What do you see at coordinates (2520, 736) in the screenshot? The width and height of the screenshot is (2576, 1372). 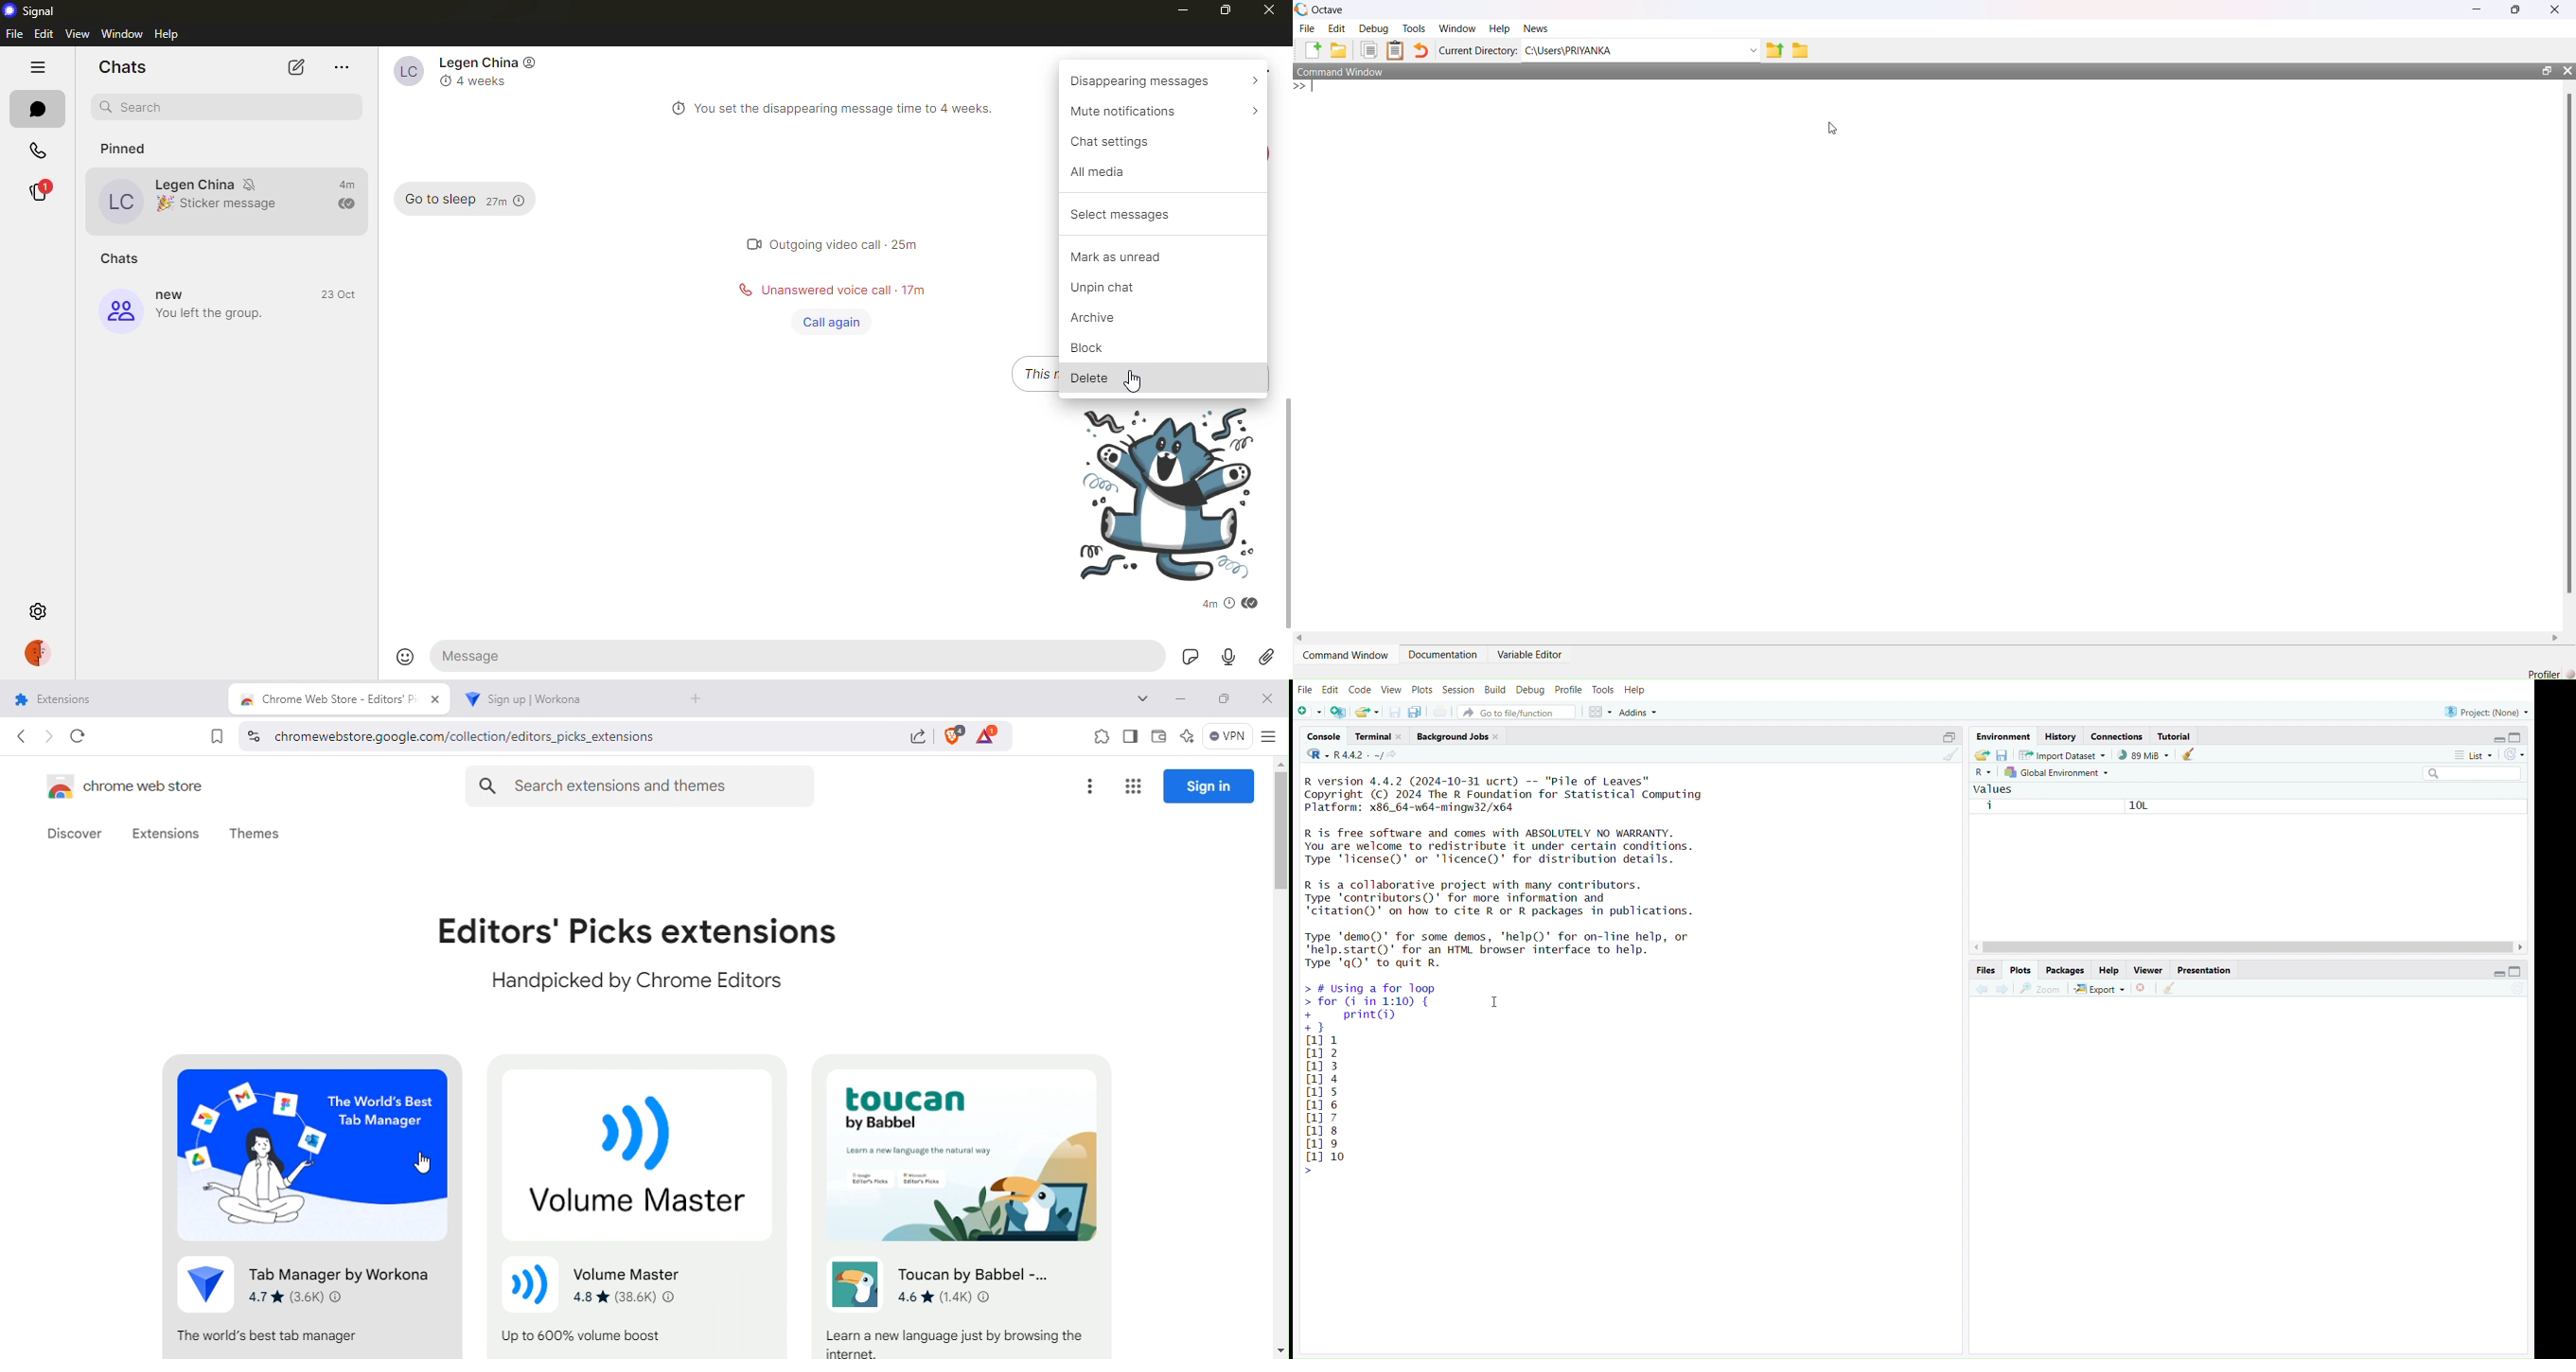 I see `collapse` at bounding box center [2520, 736].